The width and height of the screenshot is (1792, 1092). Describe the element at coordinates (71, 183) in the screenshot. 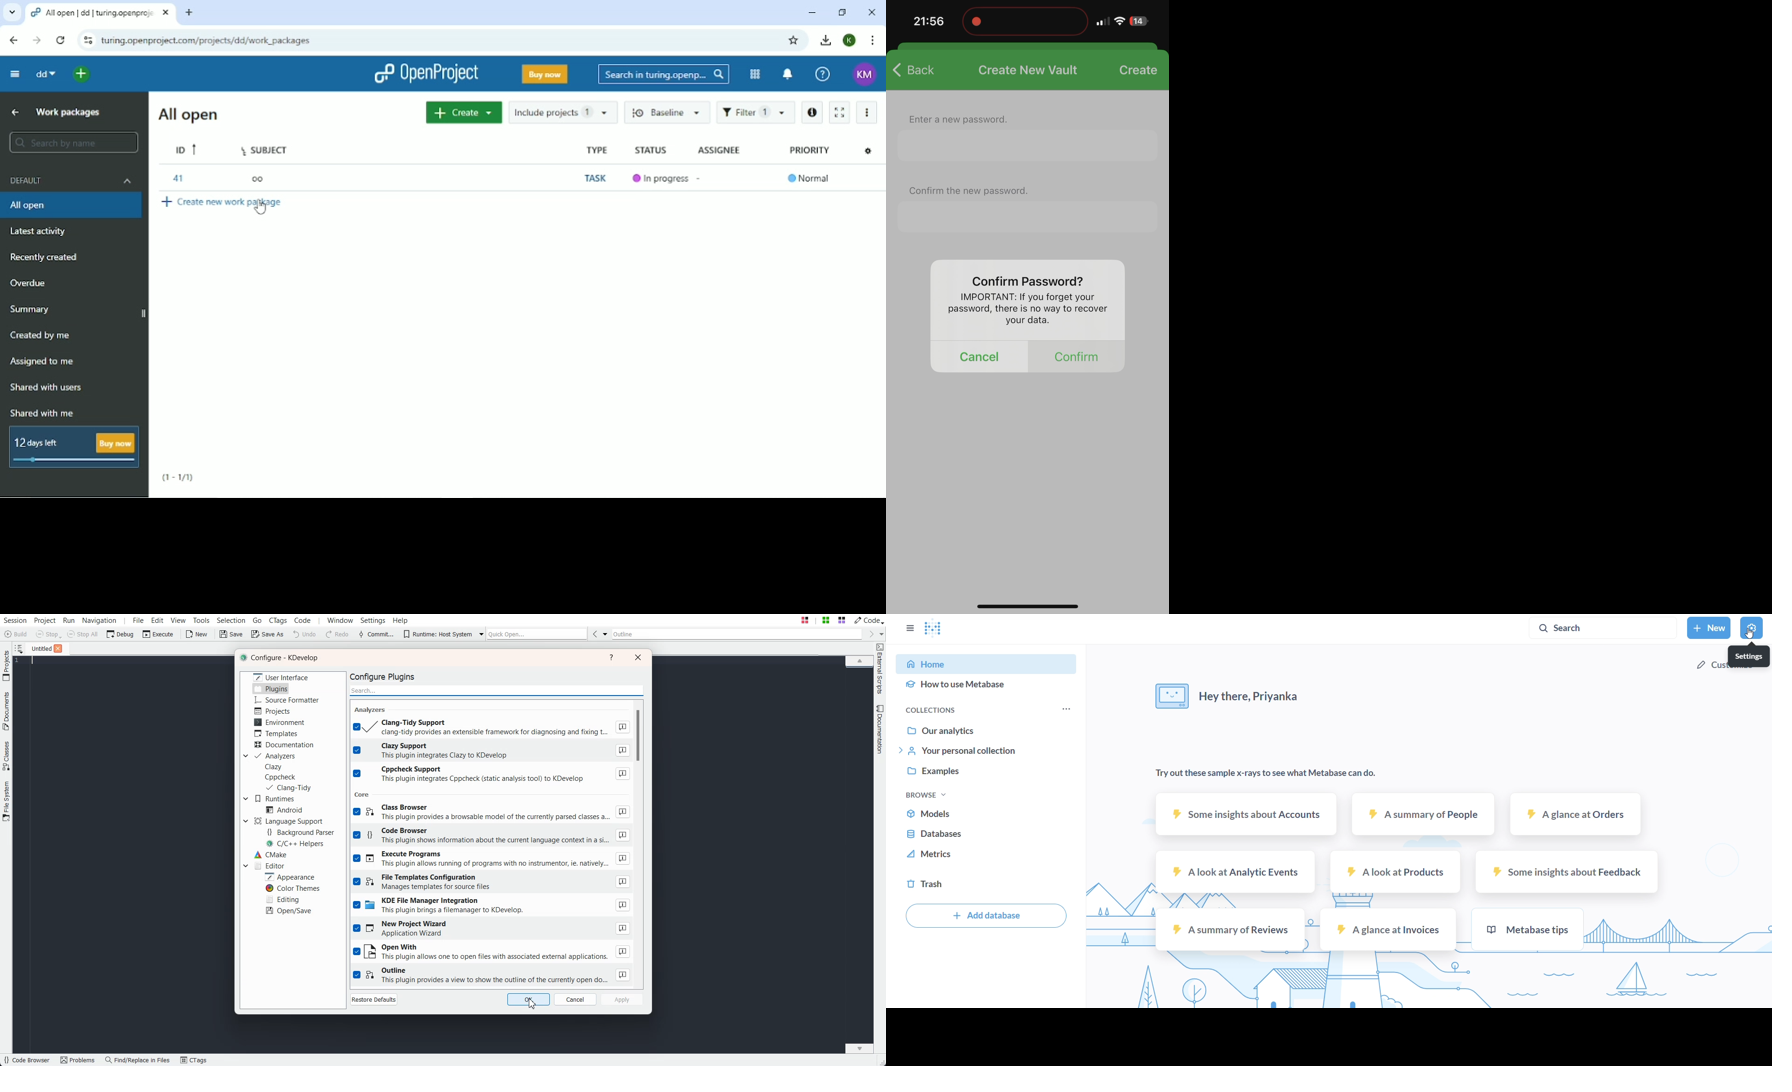

I see `Default` at that location.